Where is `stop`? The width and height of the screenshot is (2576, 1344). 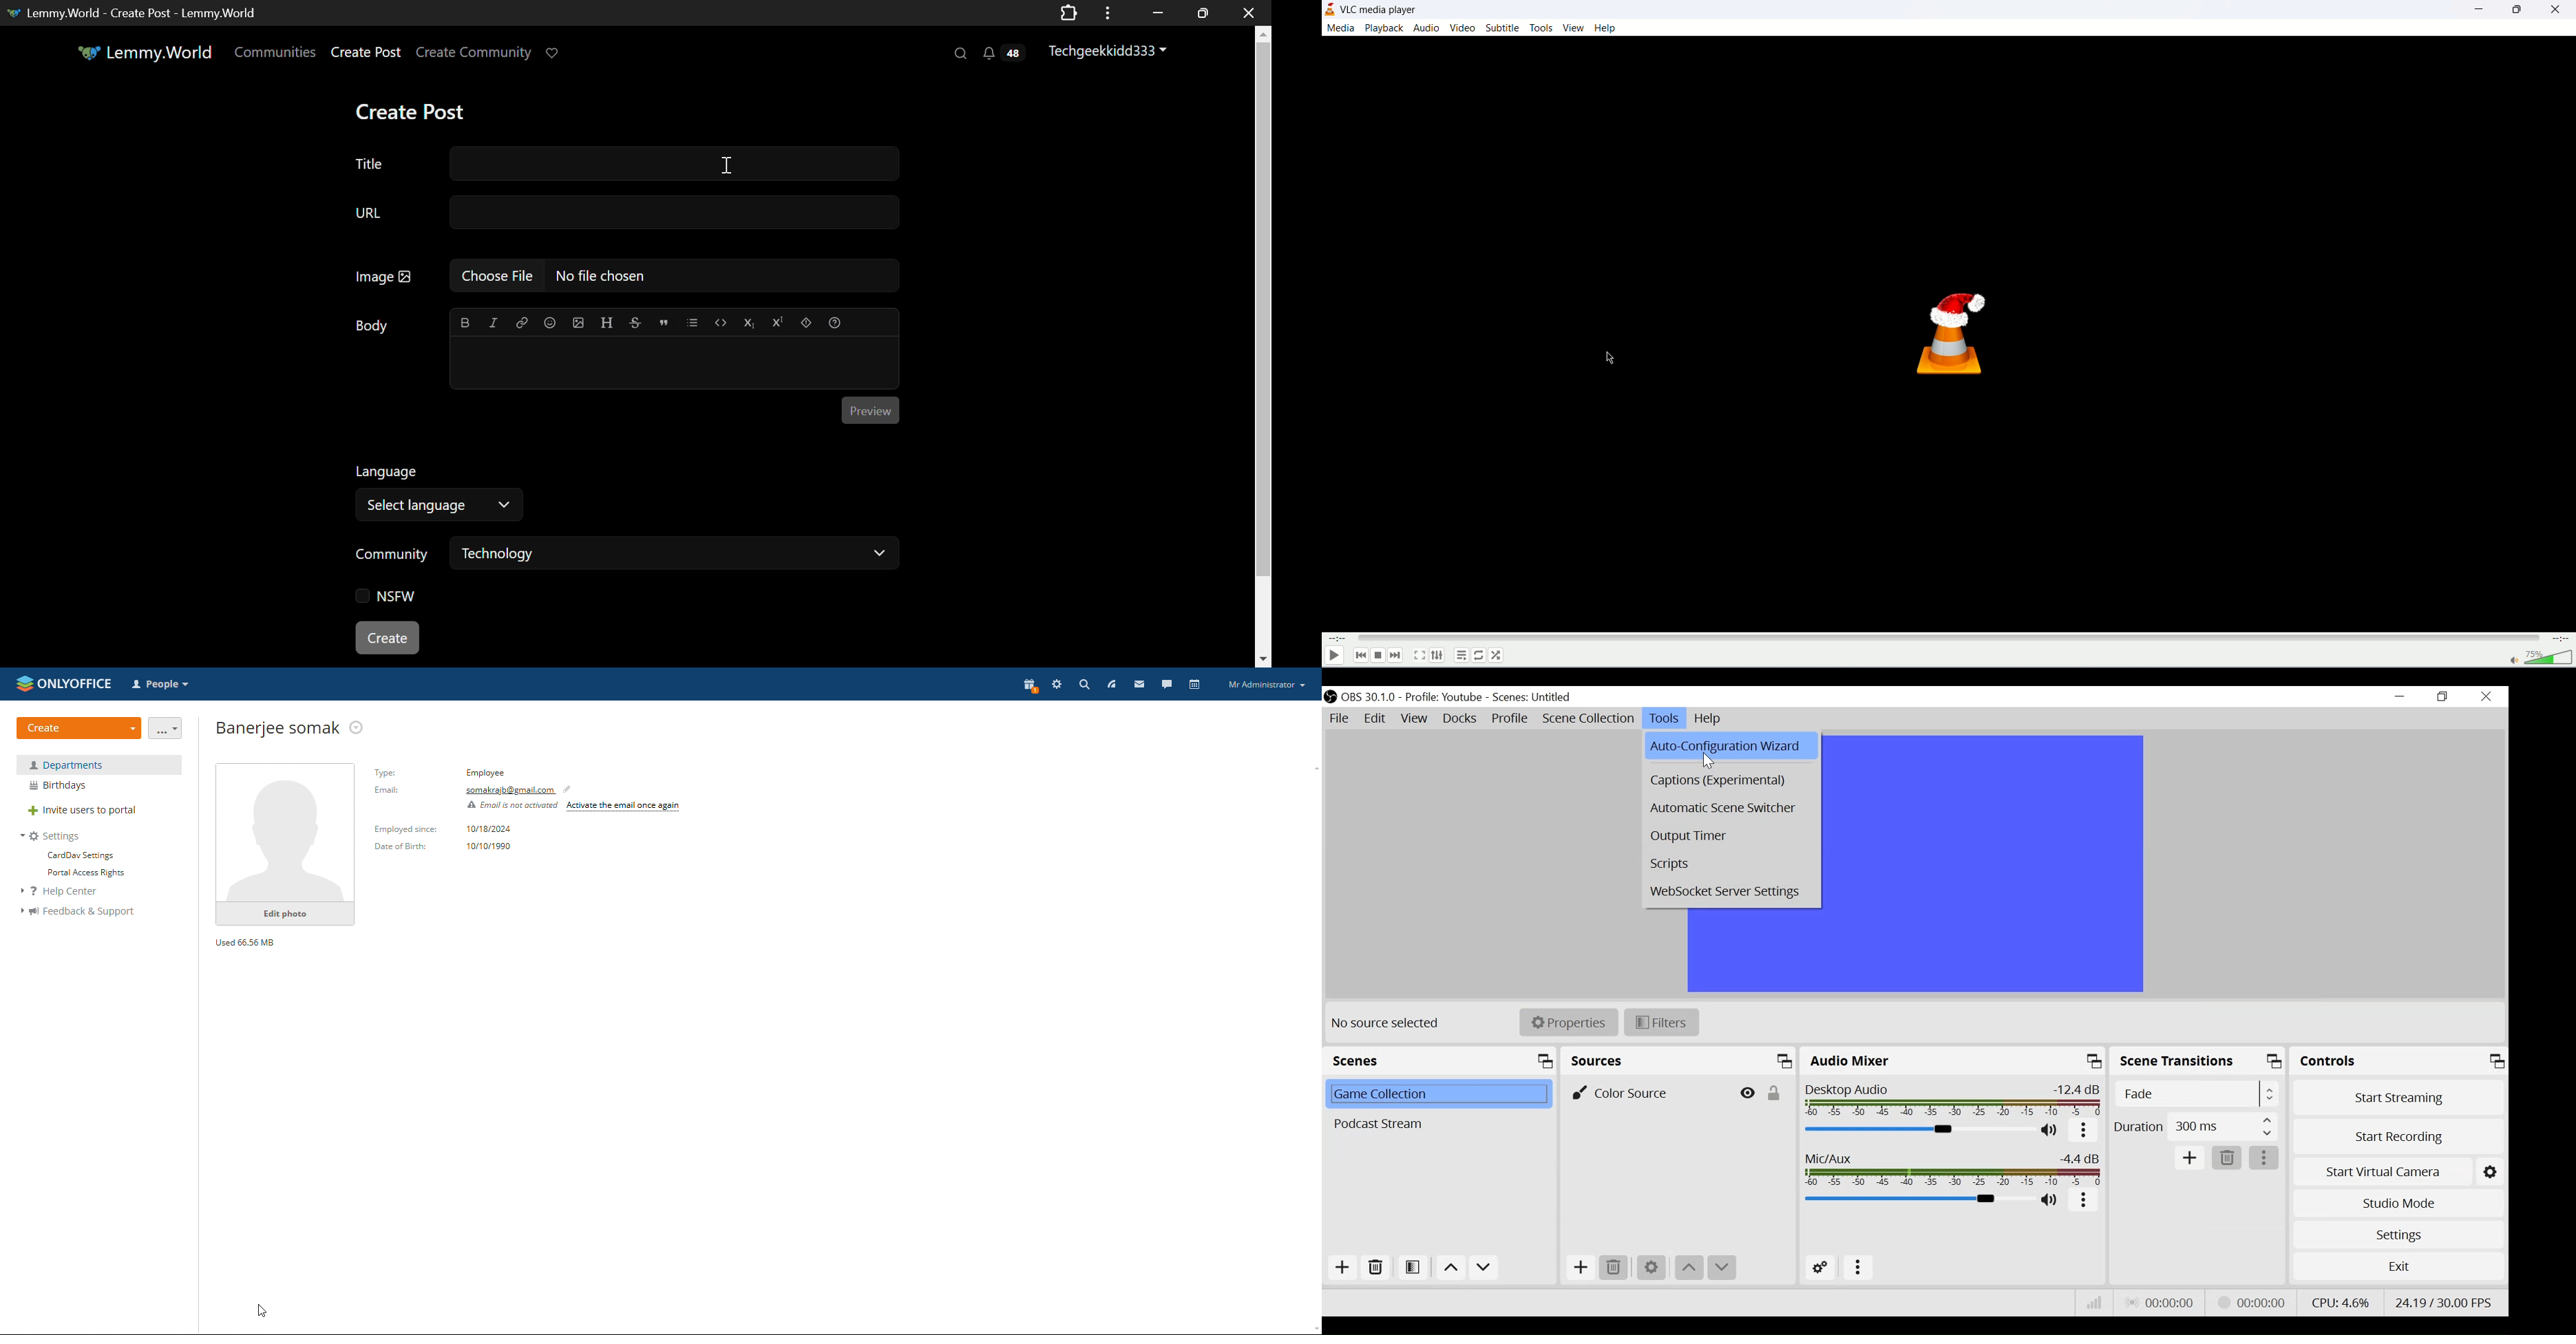
stop is located at coordinates (1379, 656).